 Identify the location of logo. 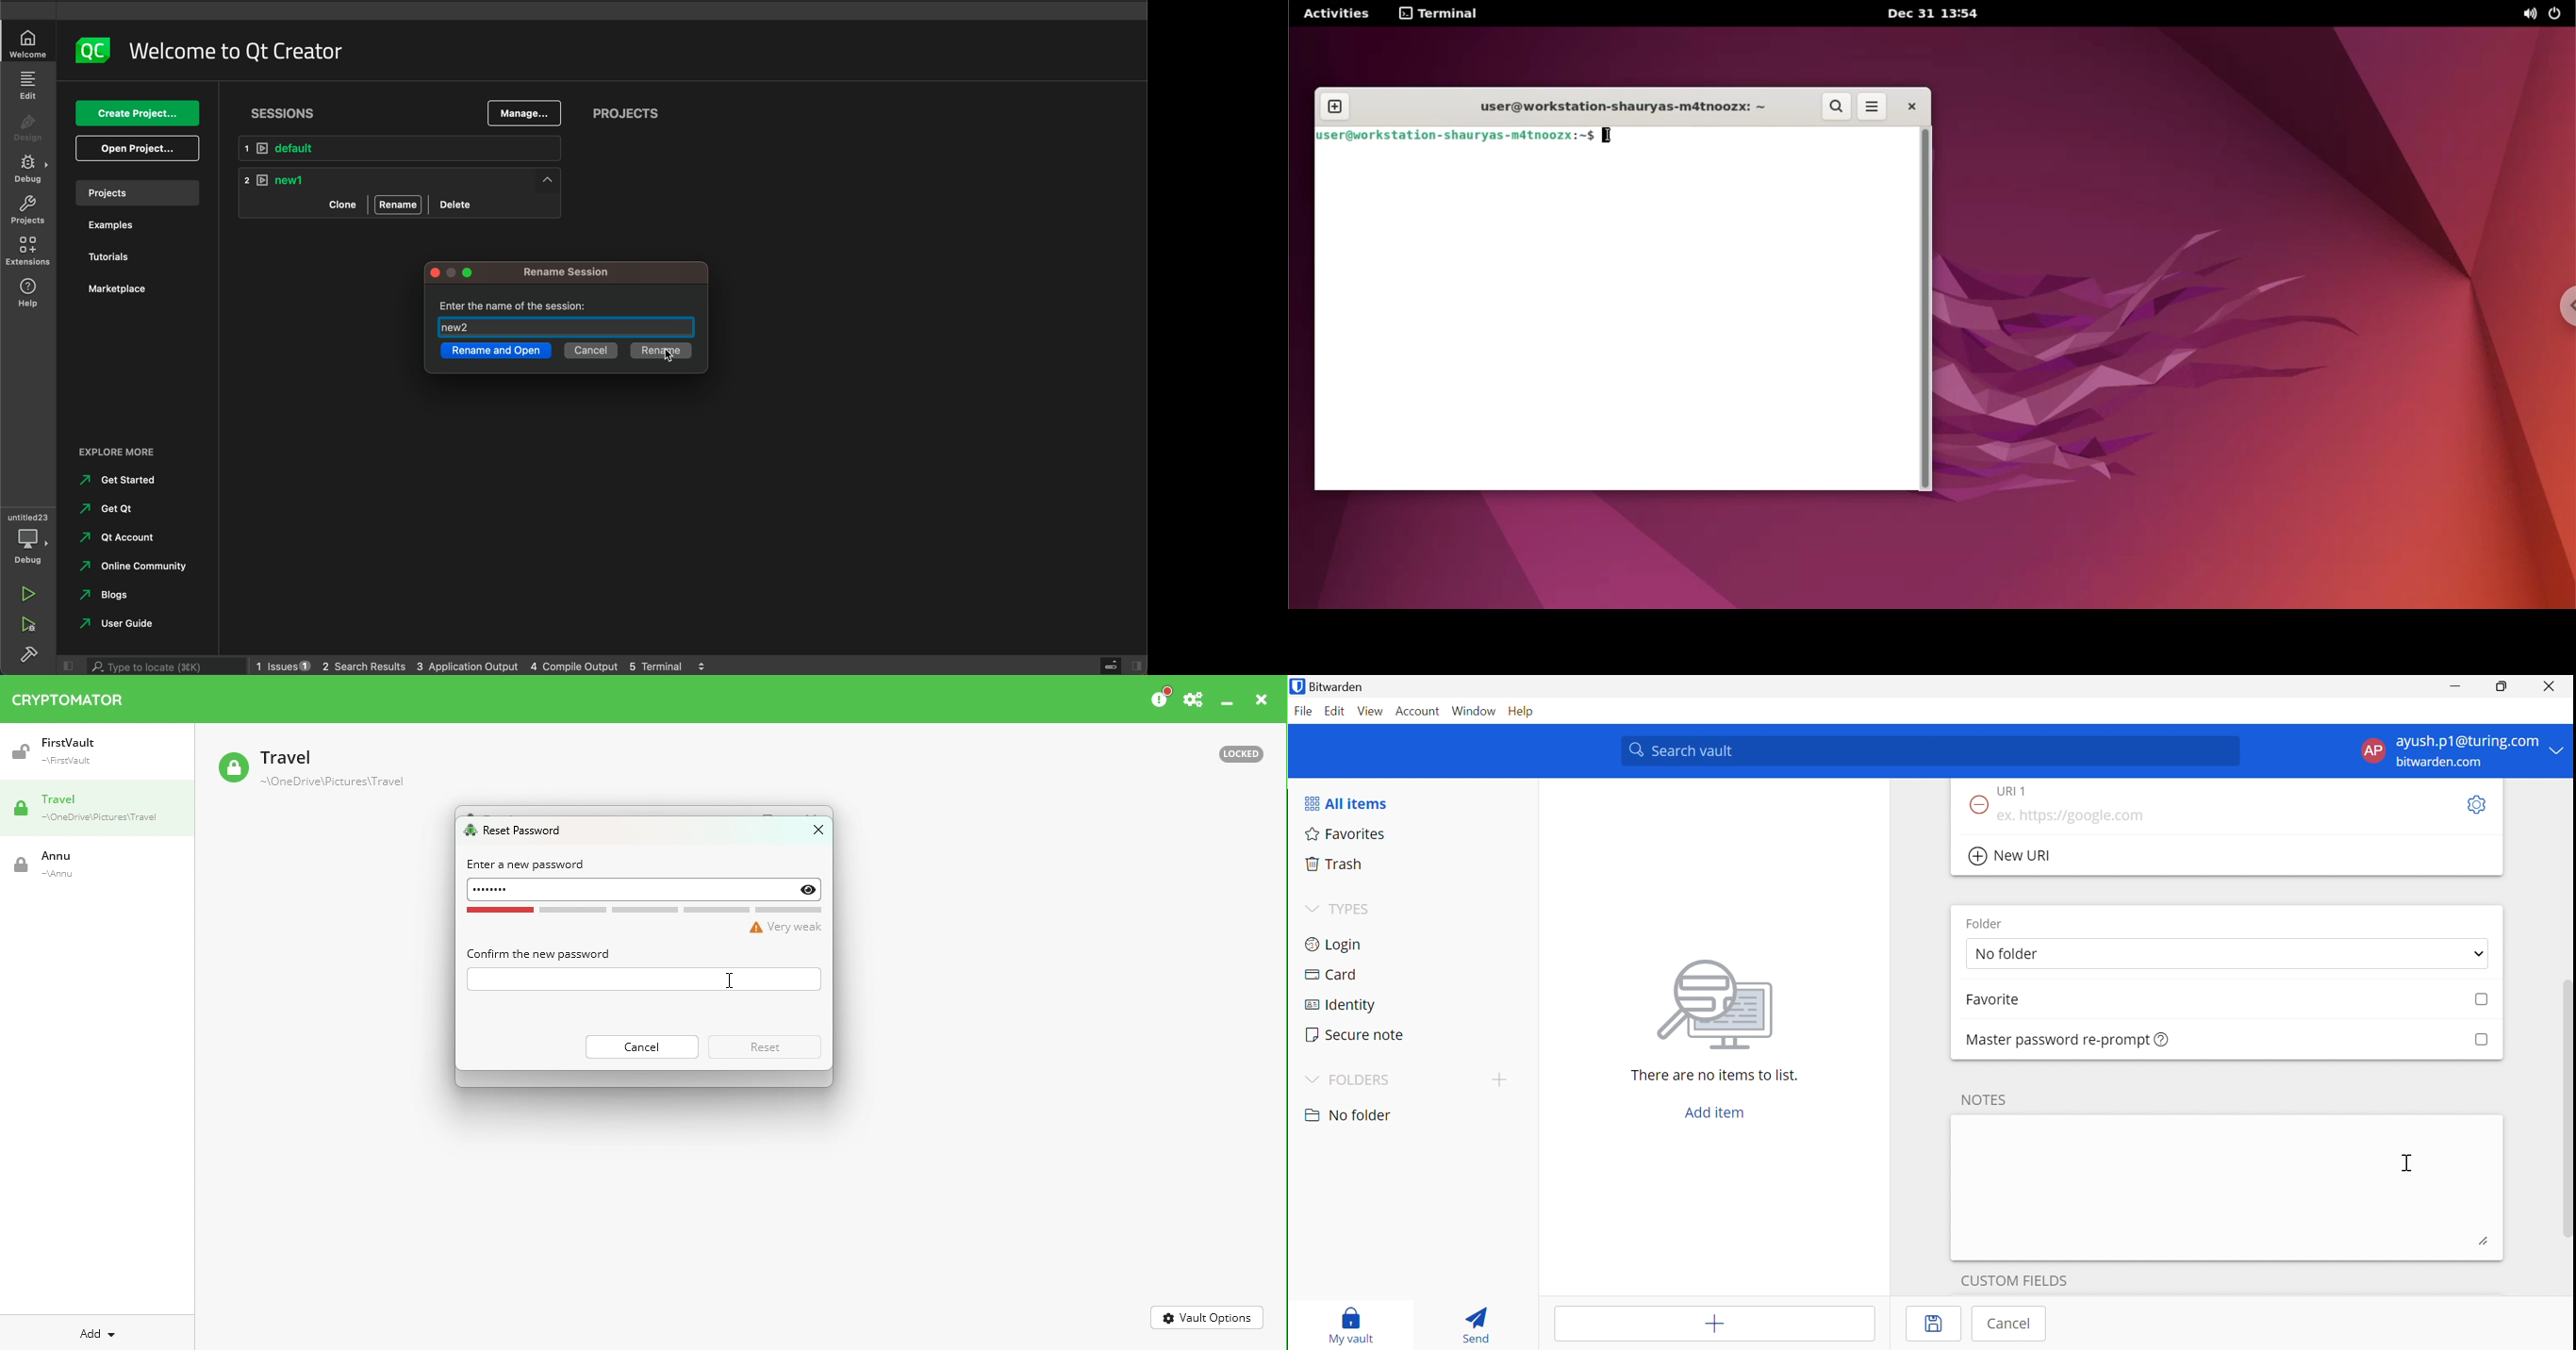
(87, 51).